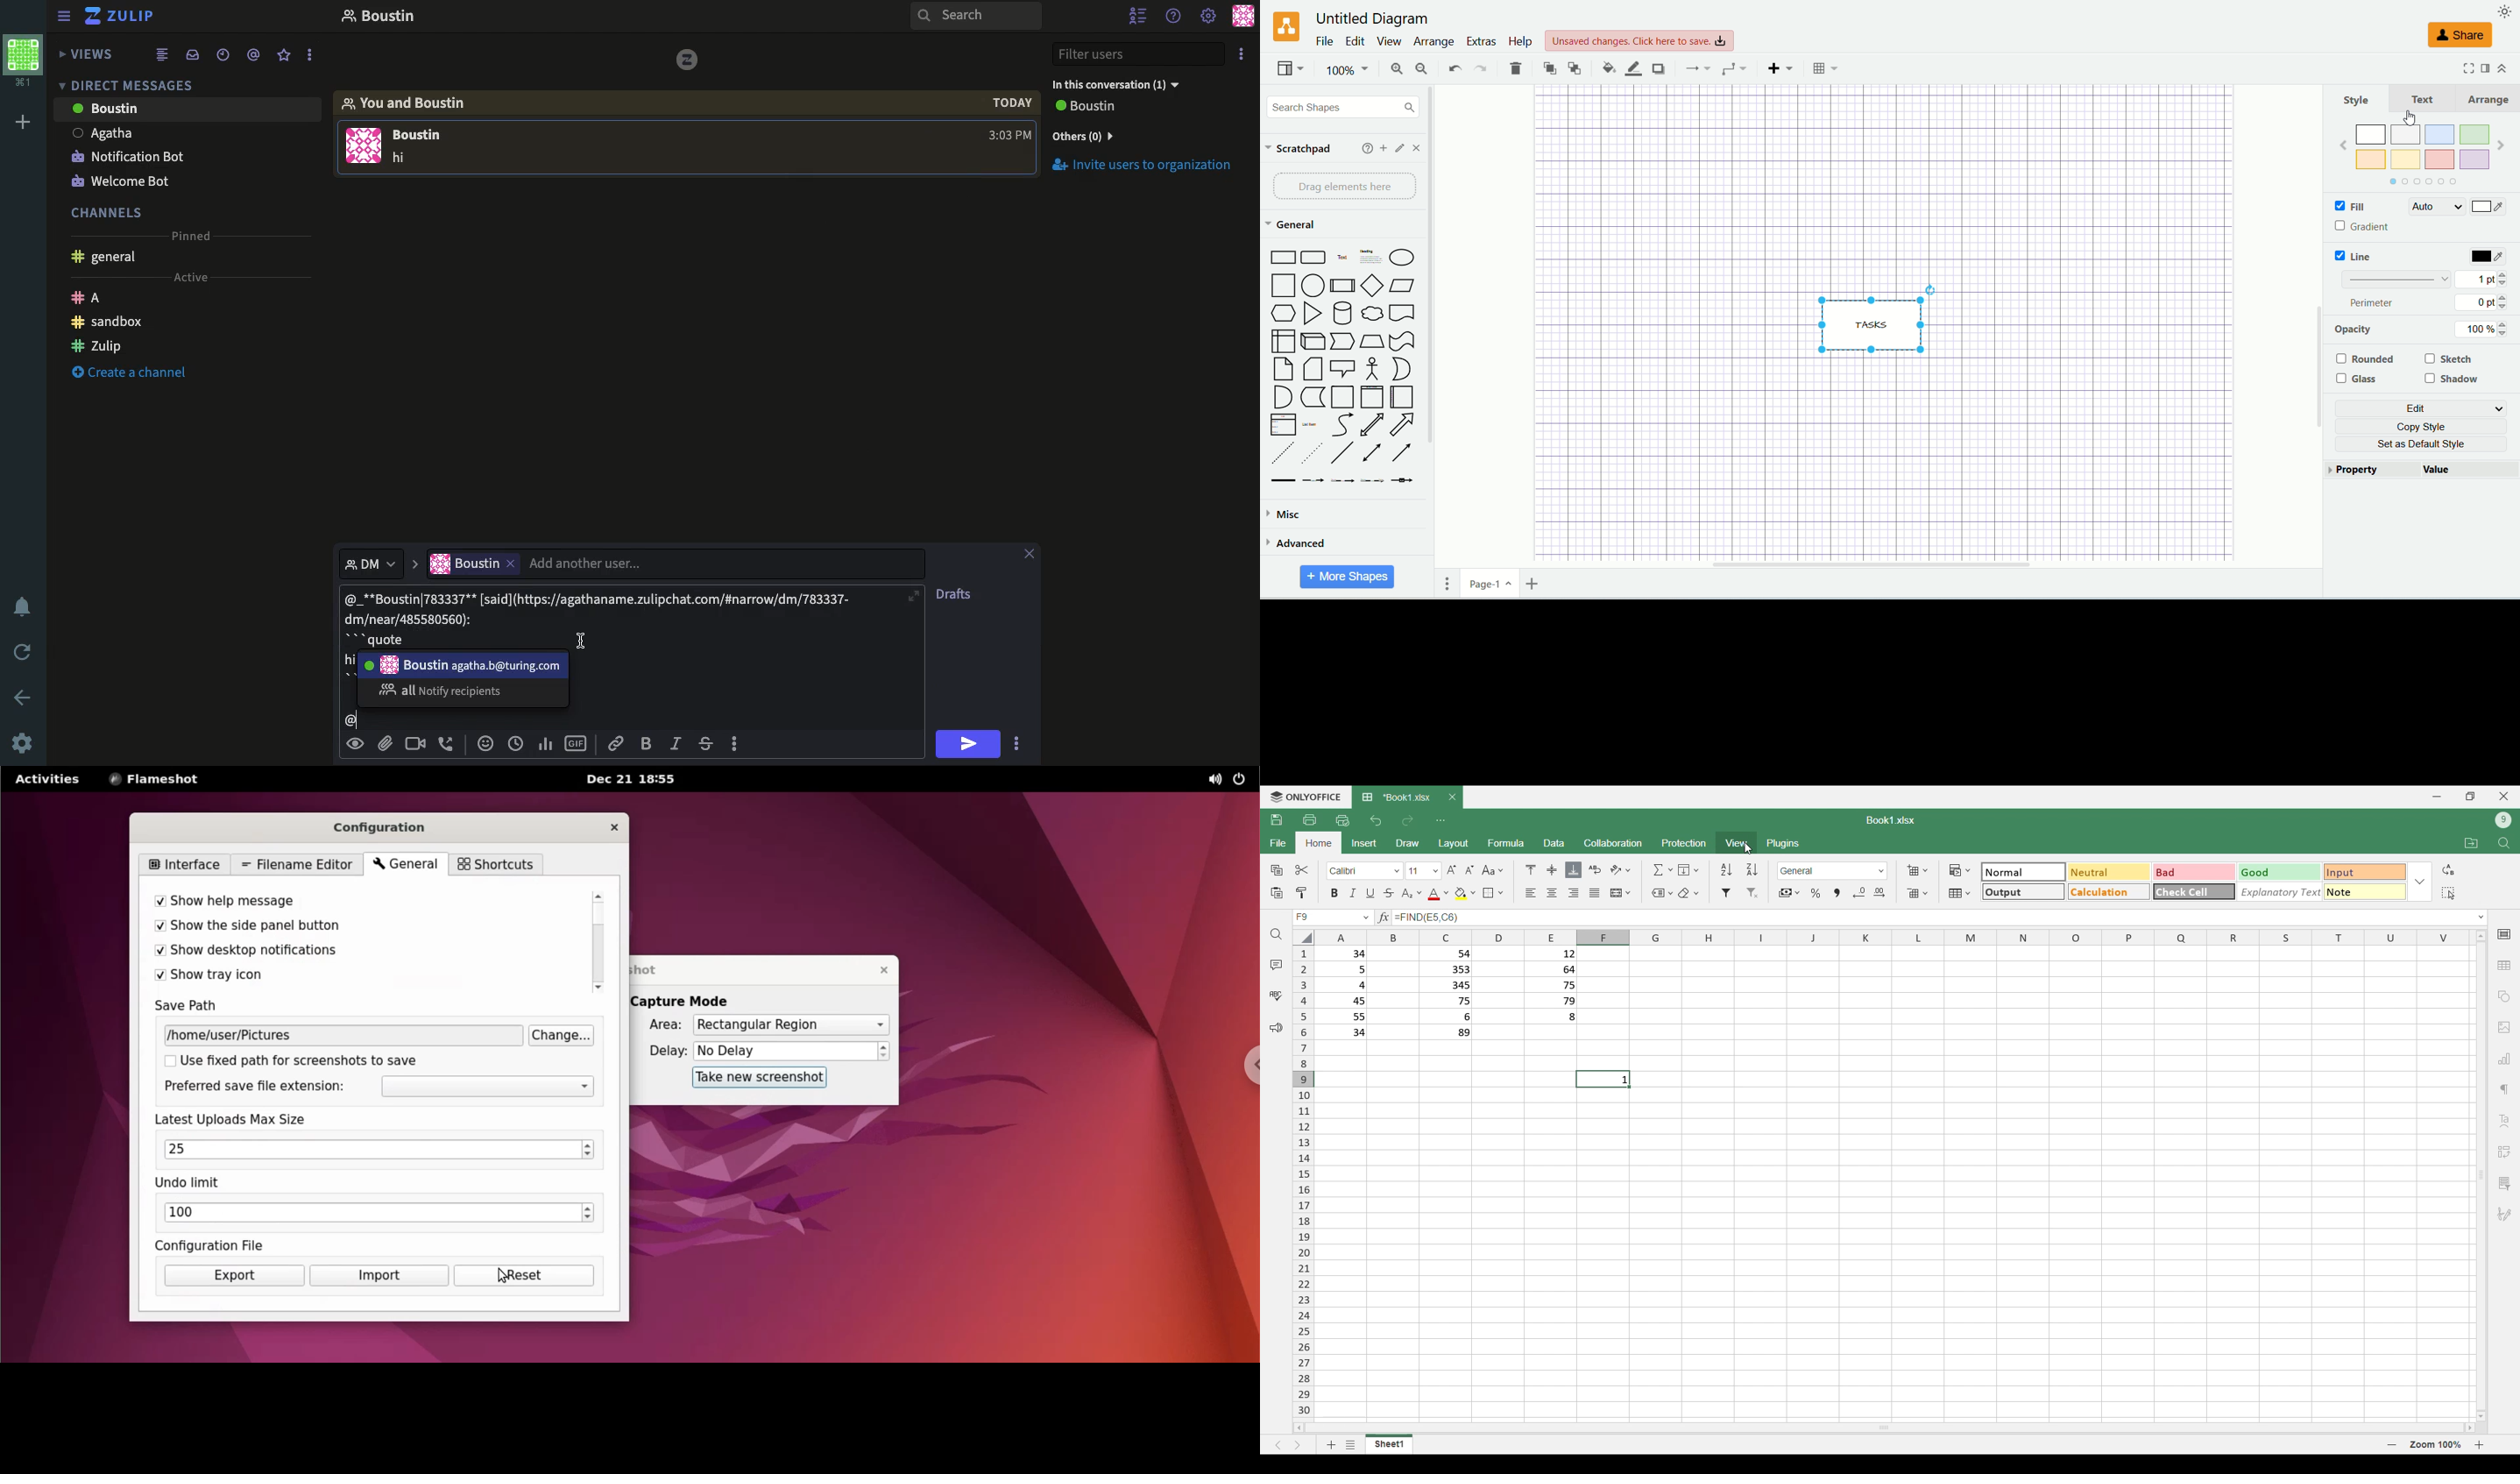 The image size is (2520, 1484). I want to click on zoom in, so click(1389, 69).